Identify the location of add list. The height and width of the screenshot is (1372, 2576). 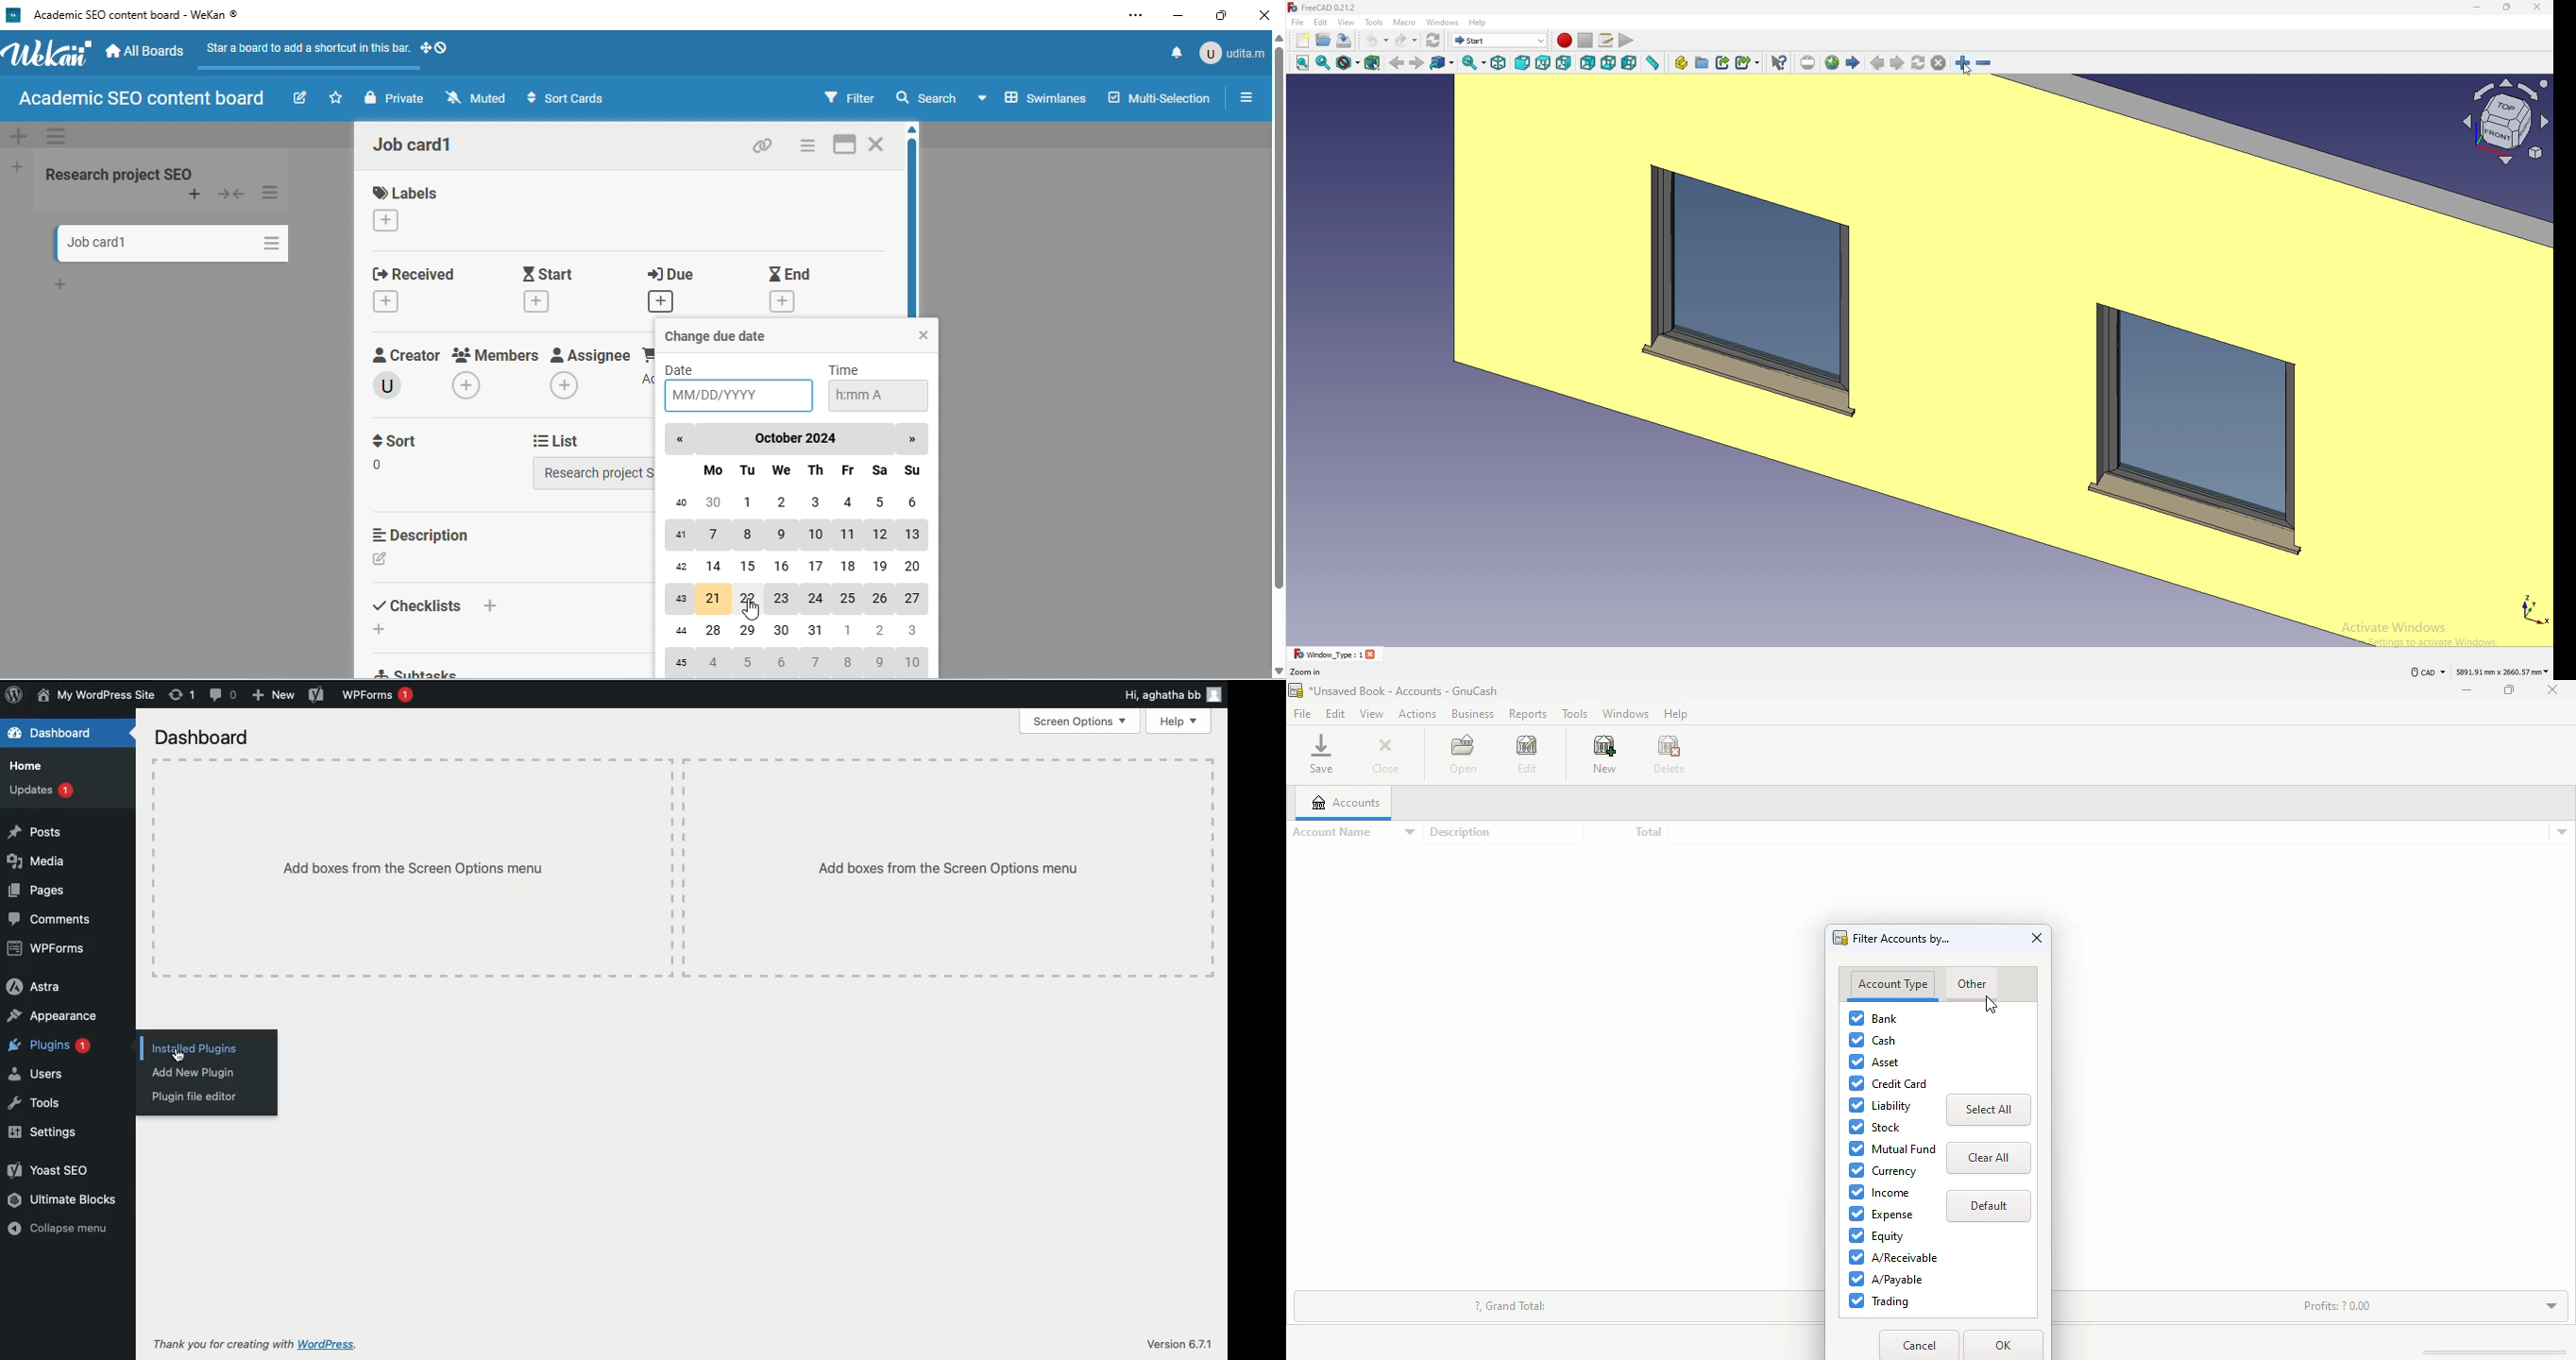
(19, 168).